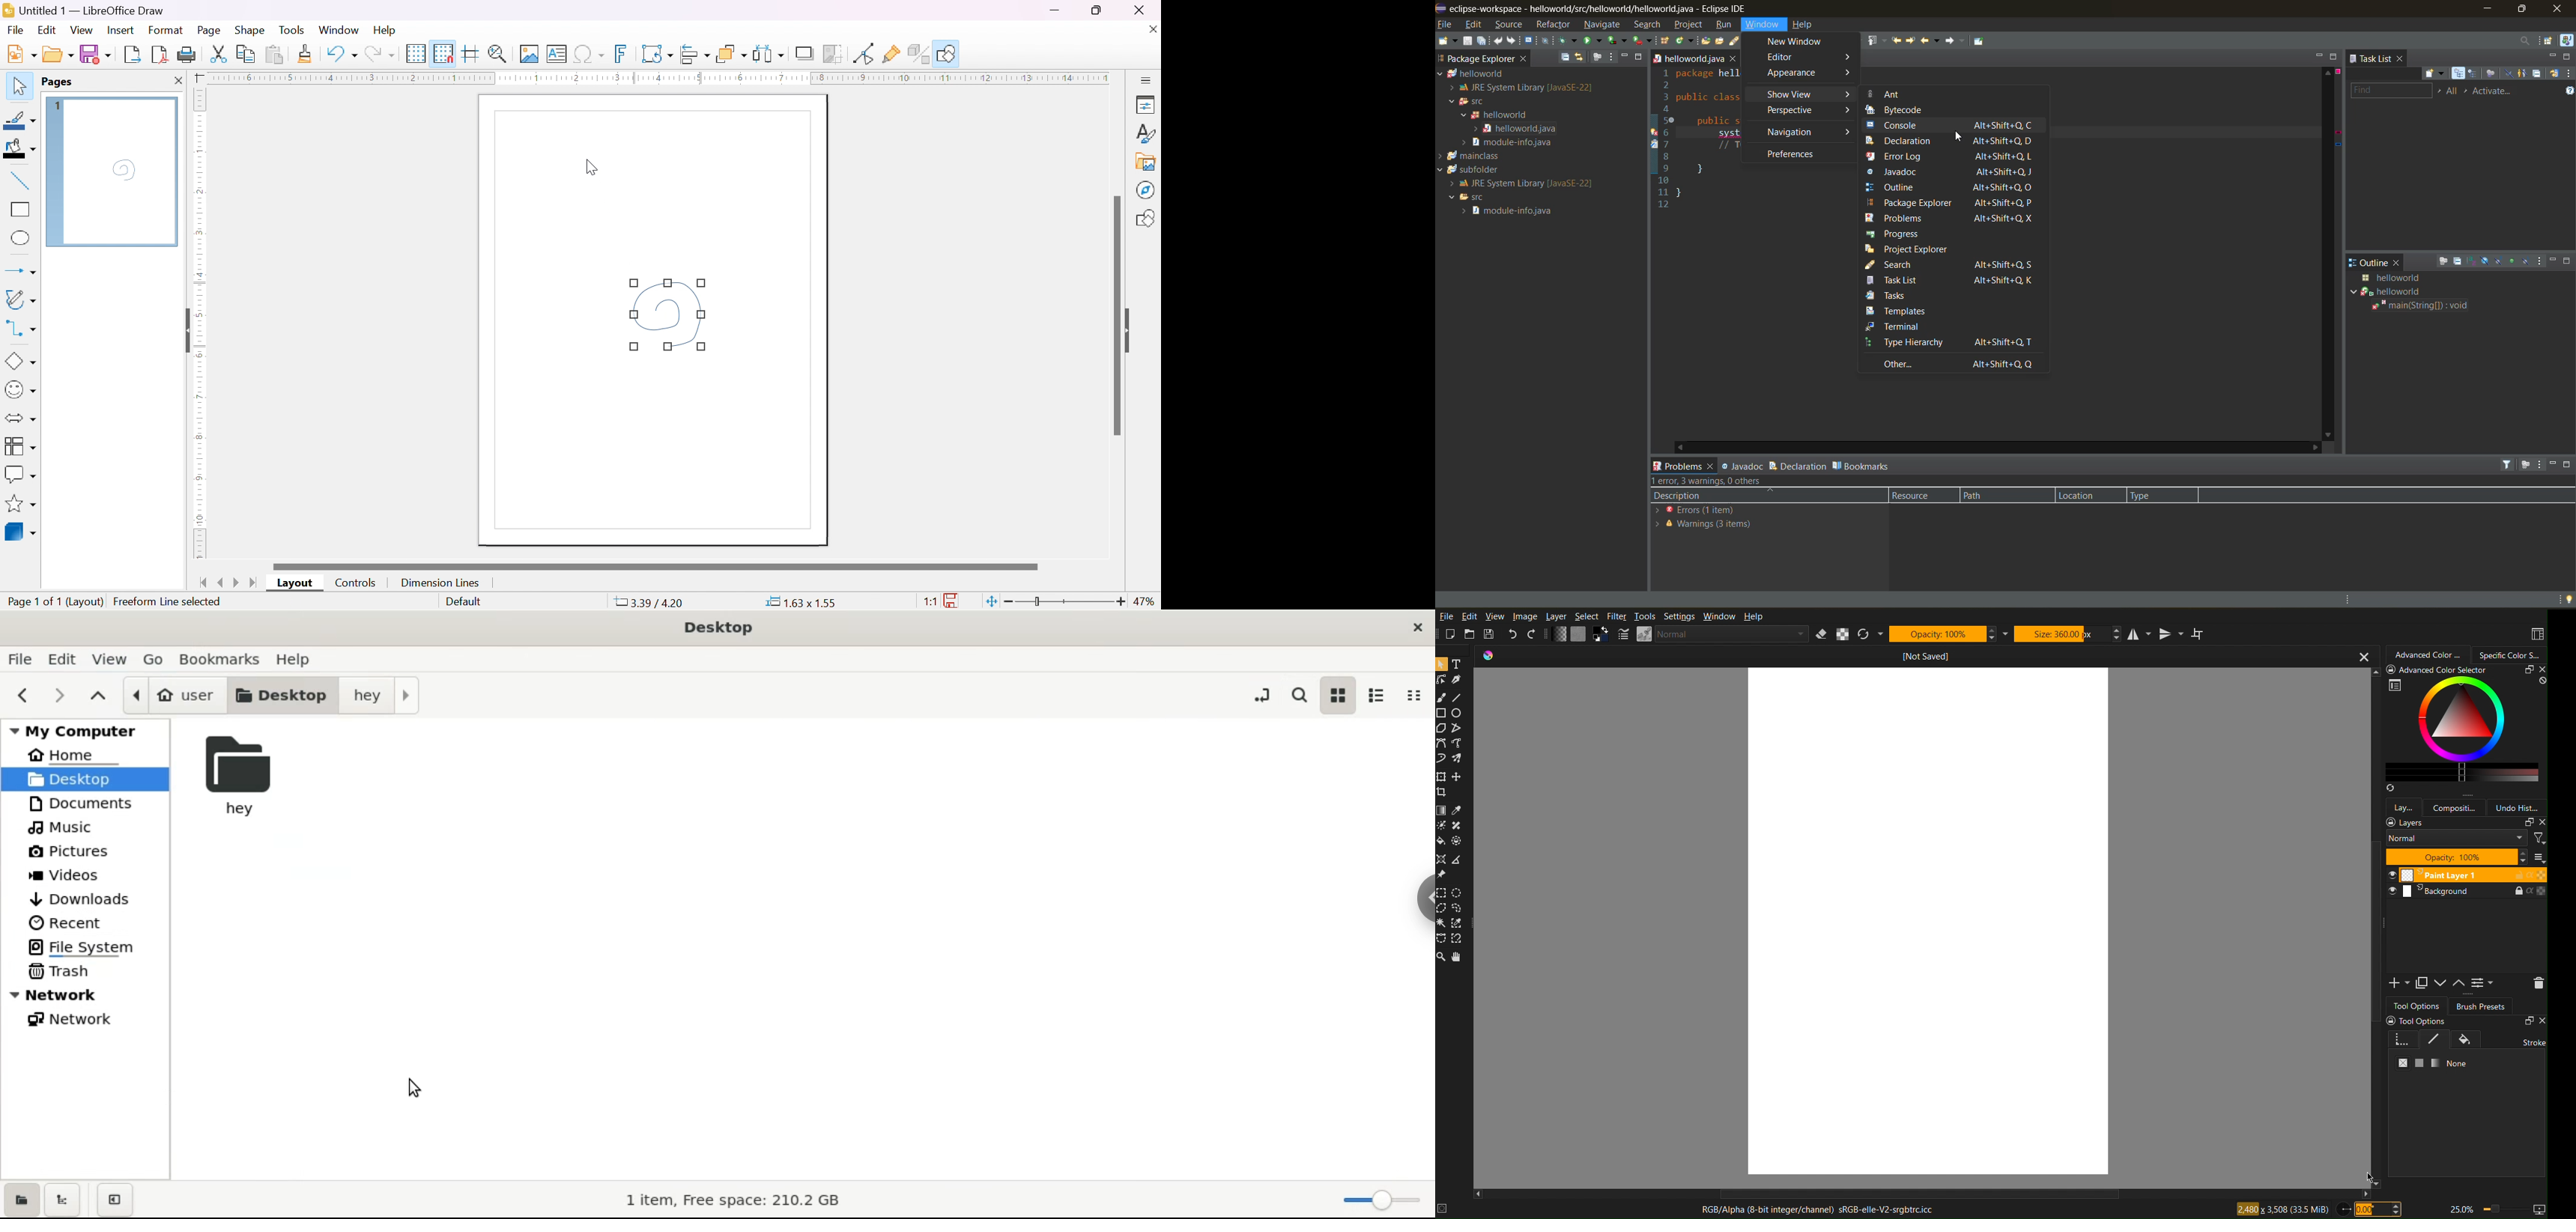 This screenshot has height=1232, width=2576. What do you see at coordinates (1098, 10) in the screenshot?
I see `restore down` at bounding box center [1098, 10].